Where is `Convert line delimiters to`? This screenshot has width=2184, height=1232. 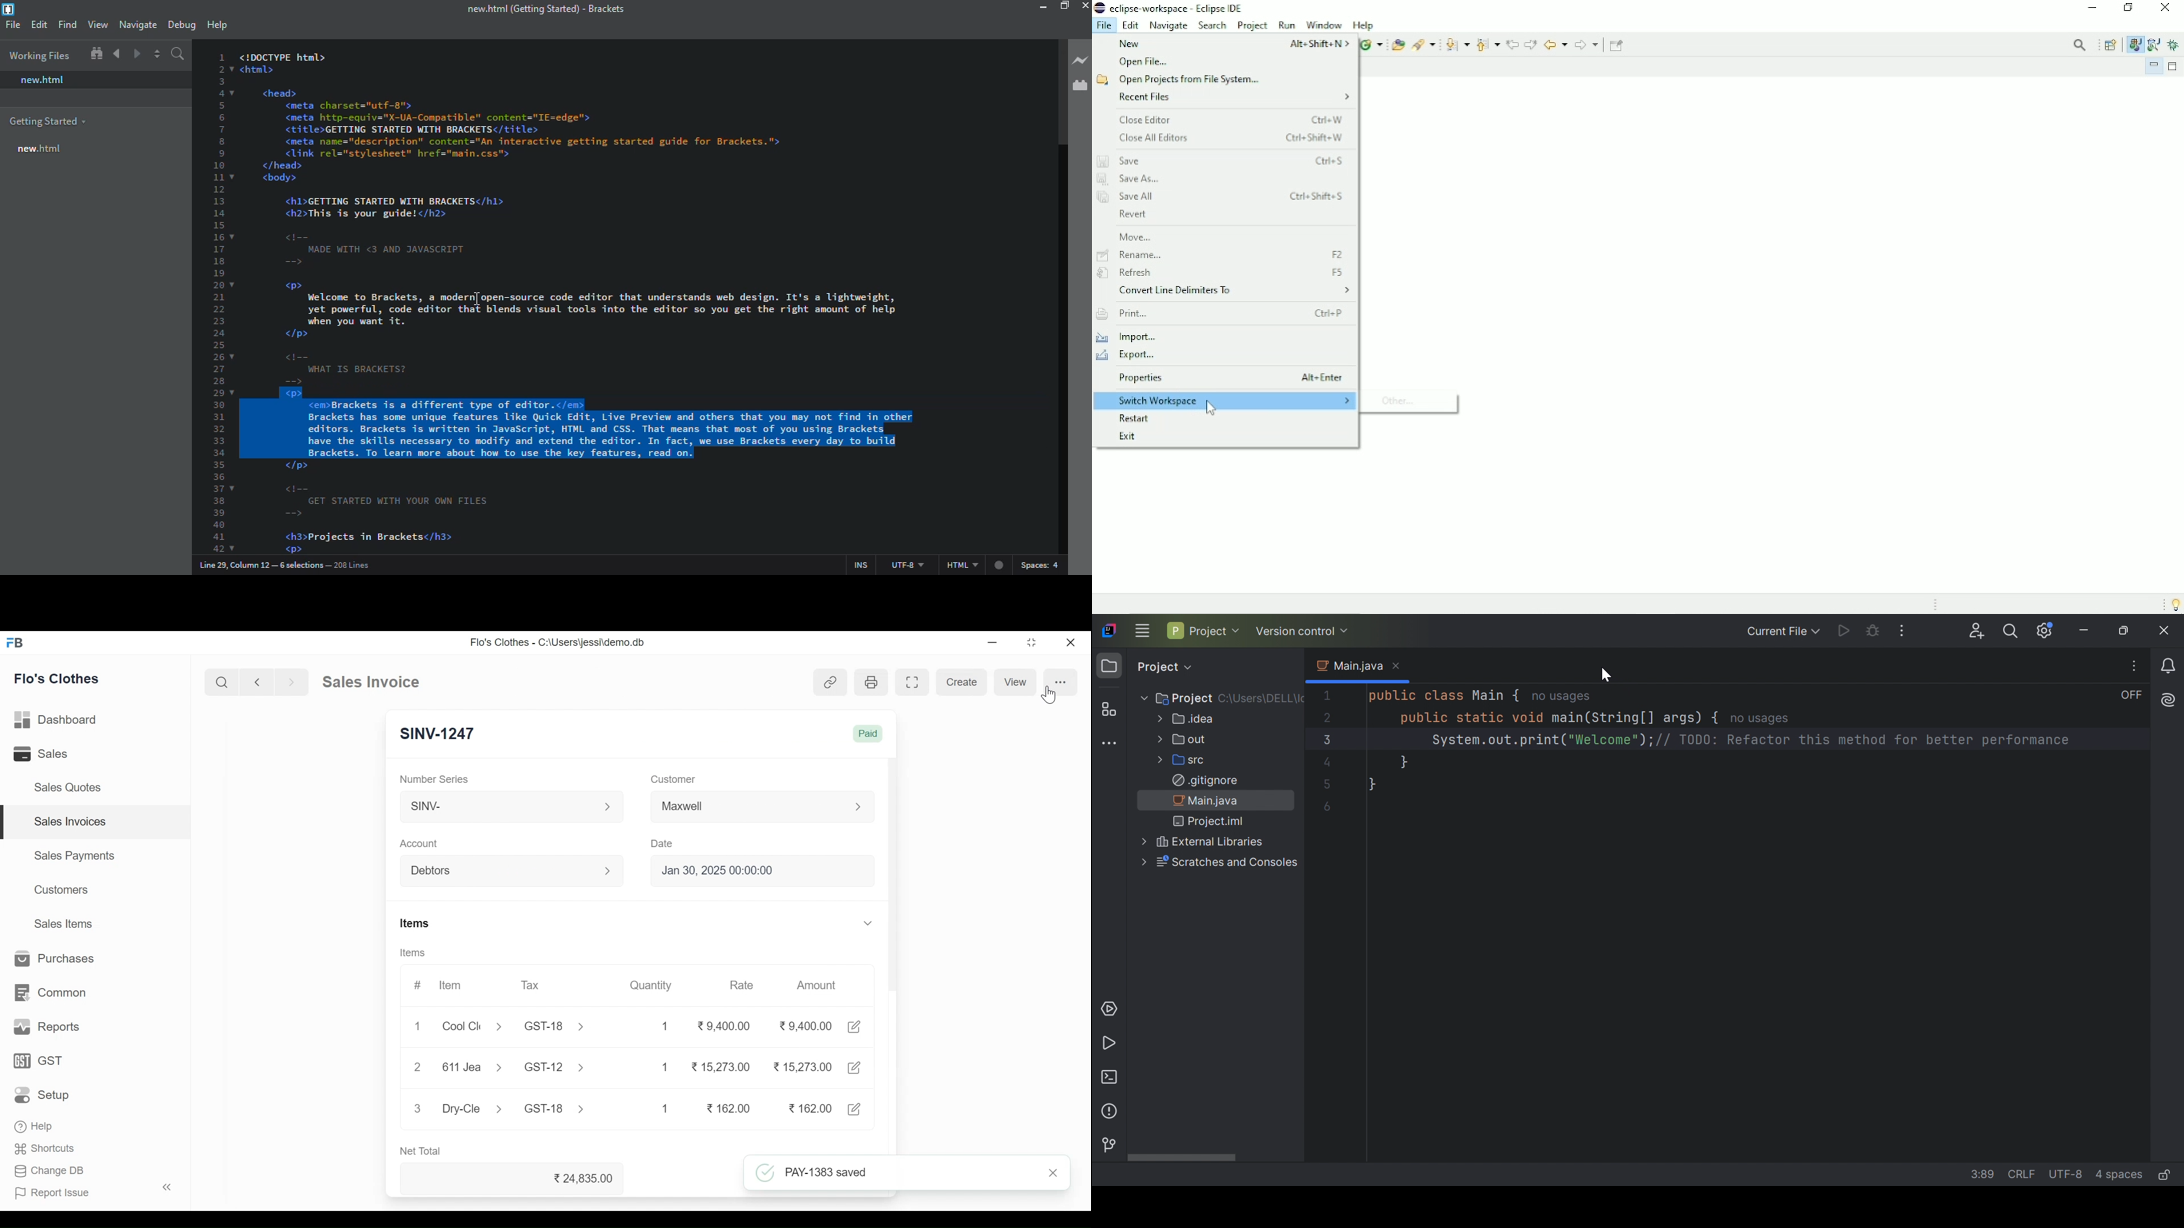
Convert line delimiters to is located at coordinates (1233, 292).